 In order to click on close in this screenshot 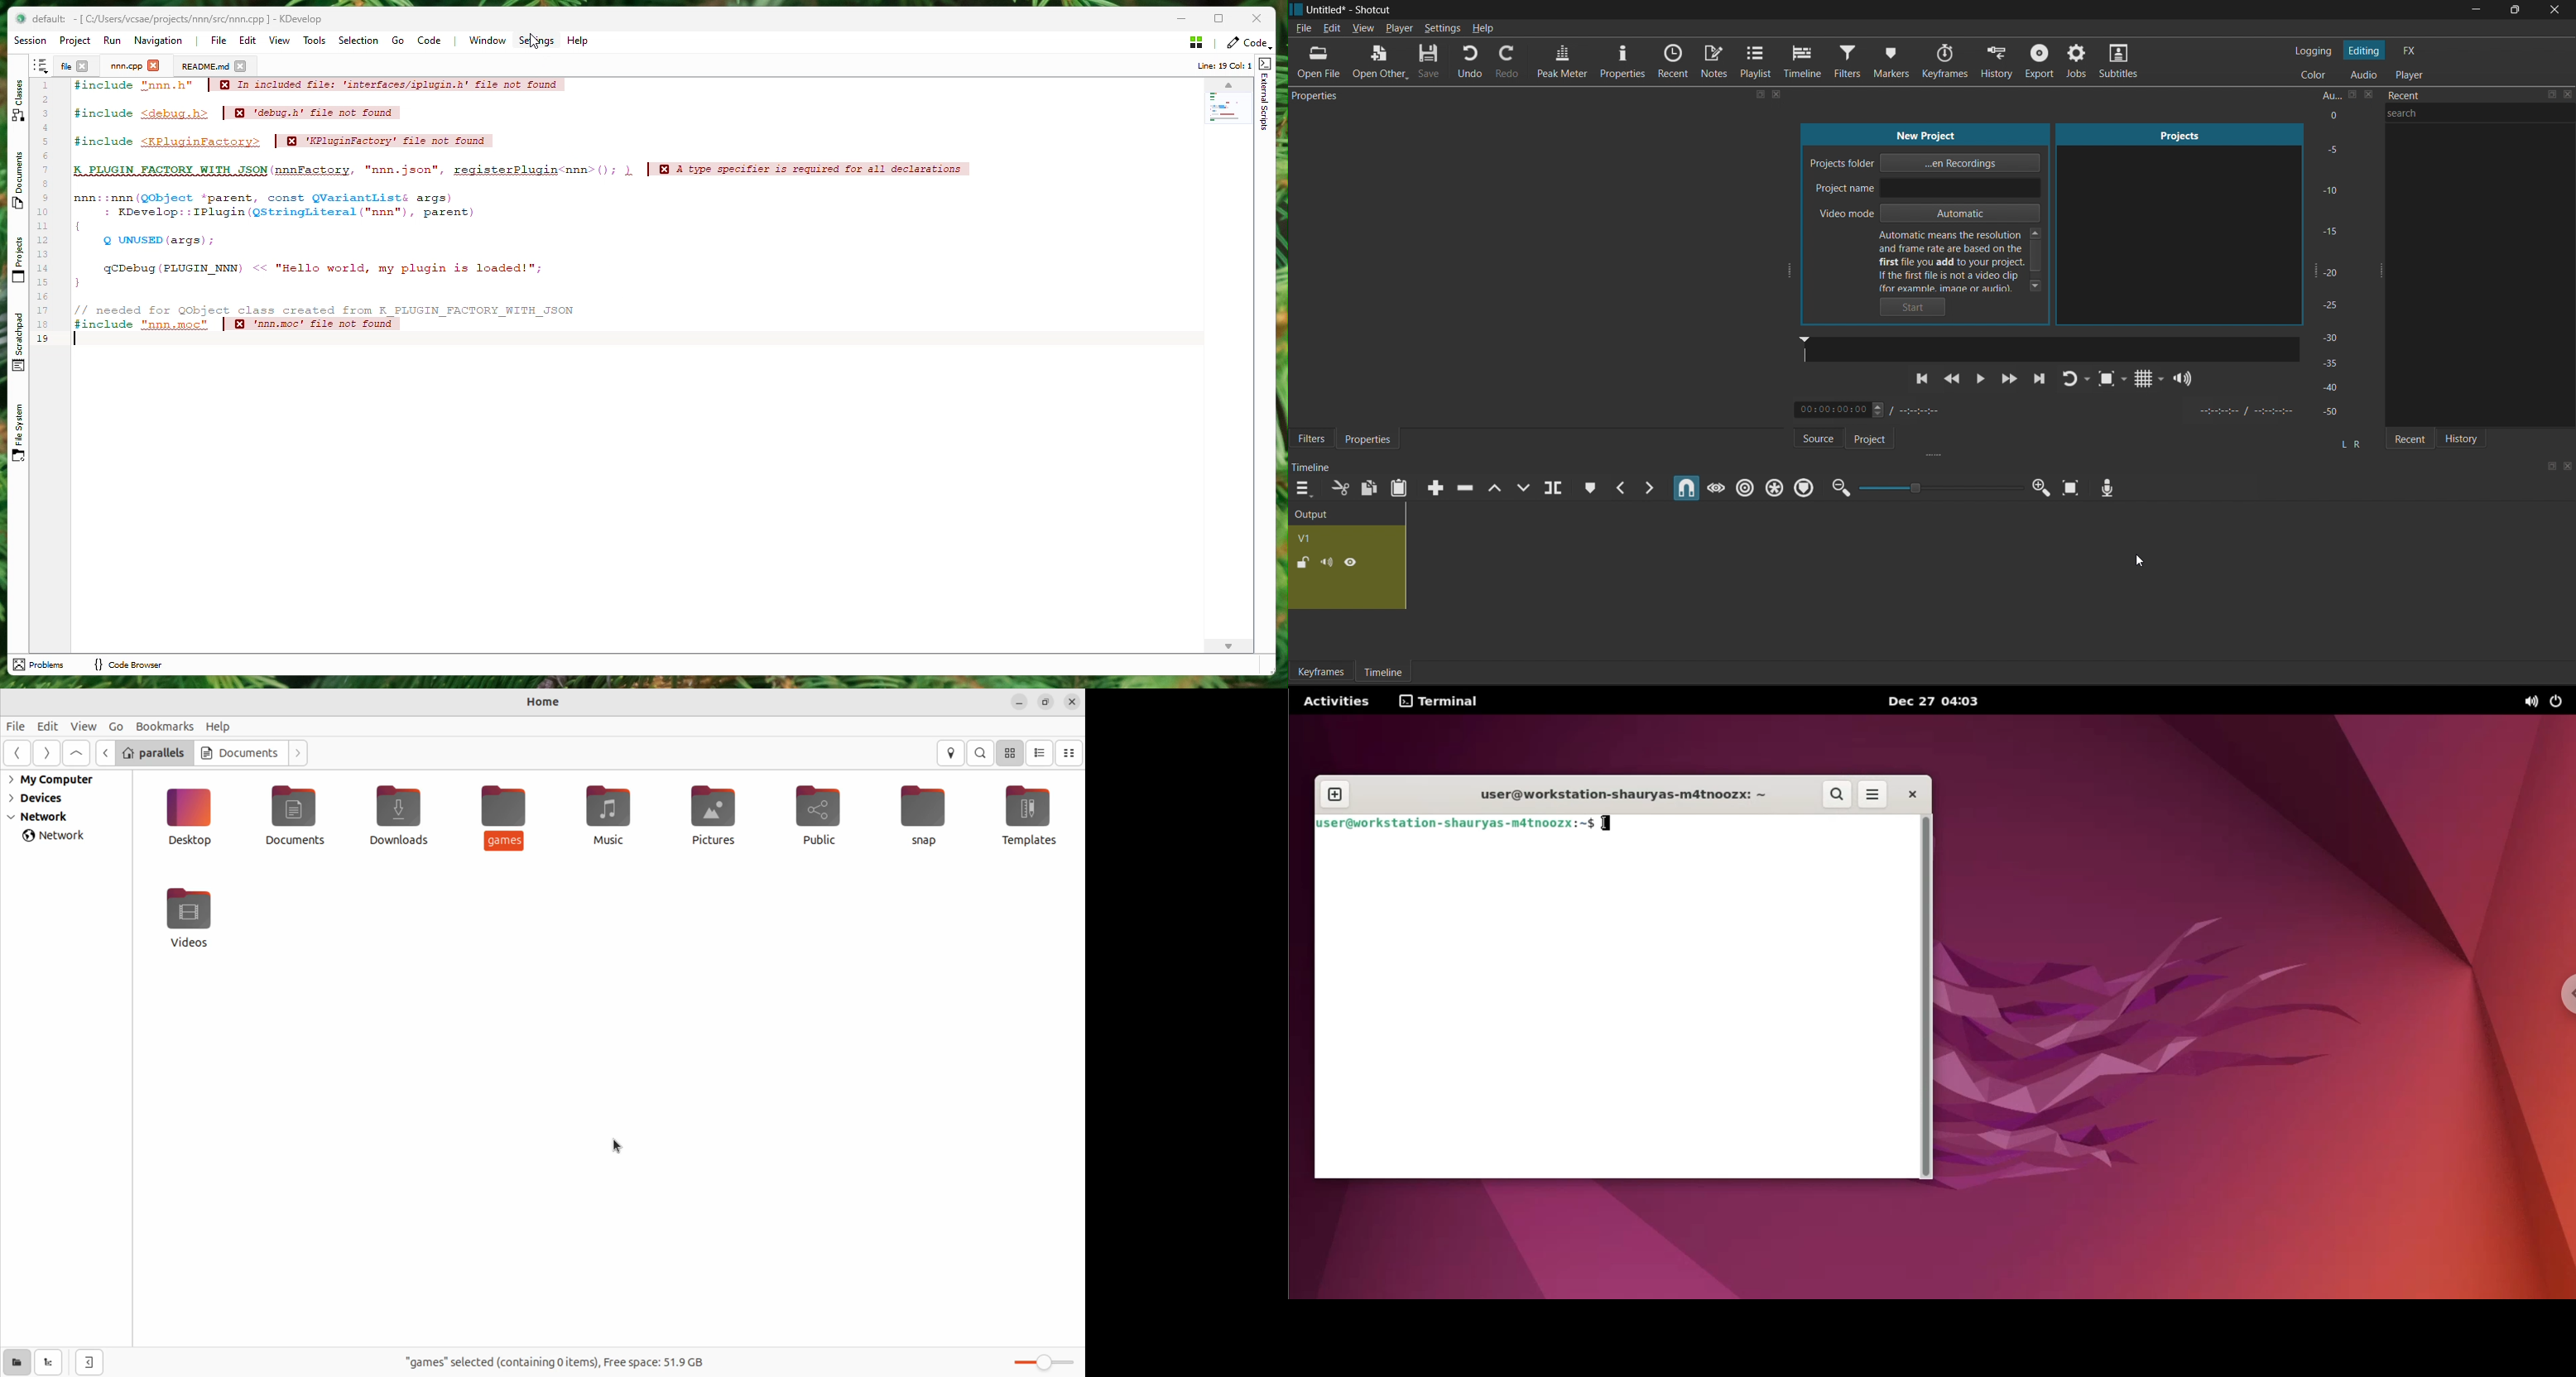, I will do `click(2553, 11)`.